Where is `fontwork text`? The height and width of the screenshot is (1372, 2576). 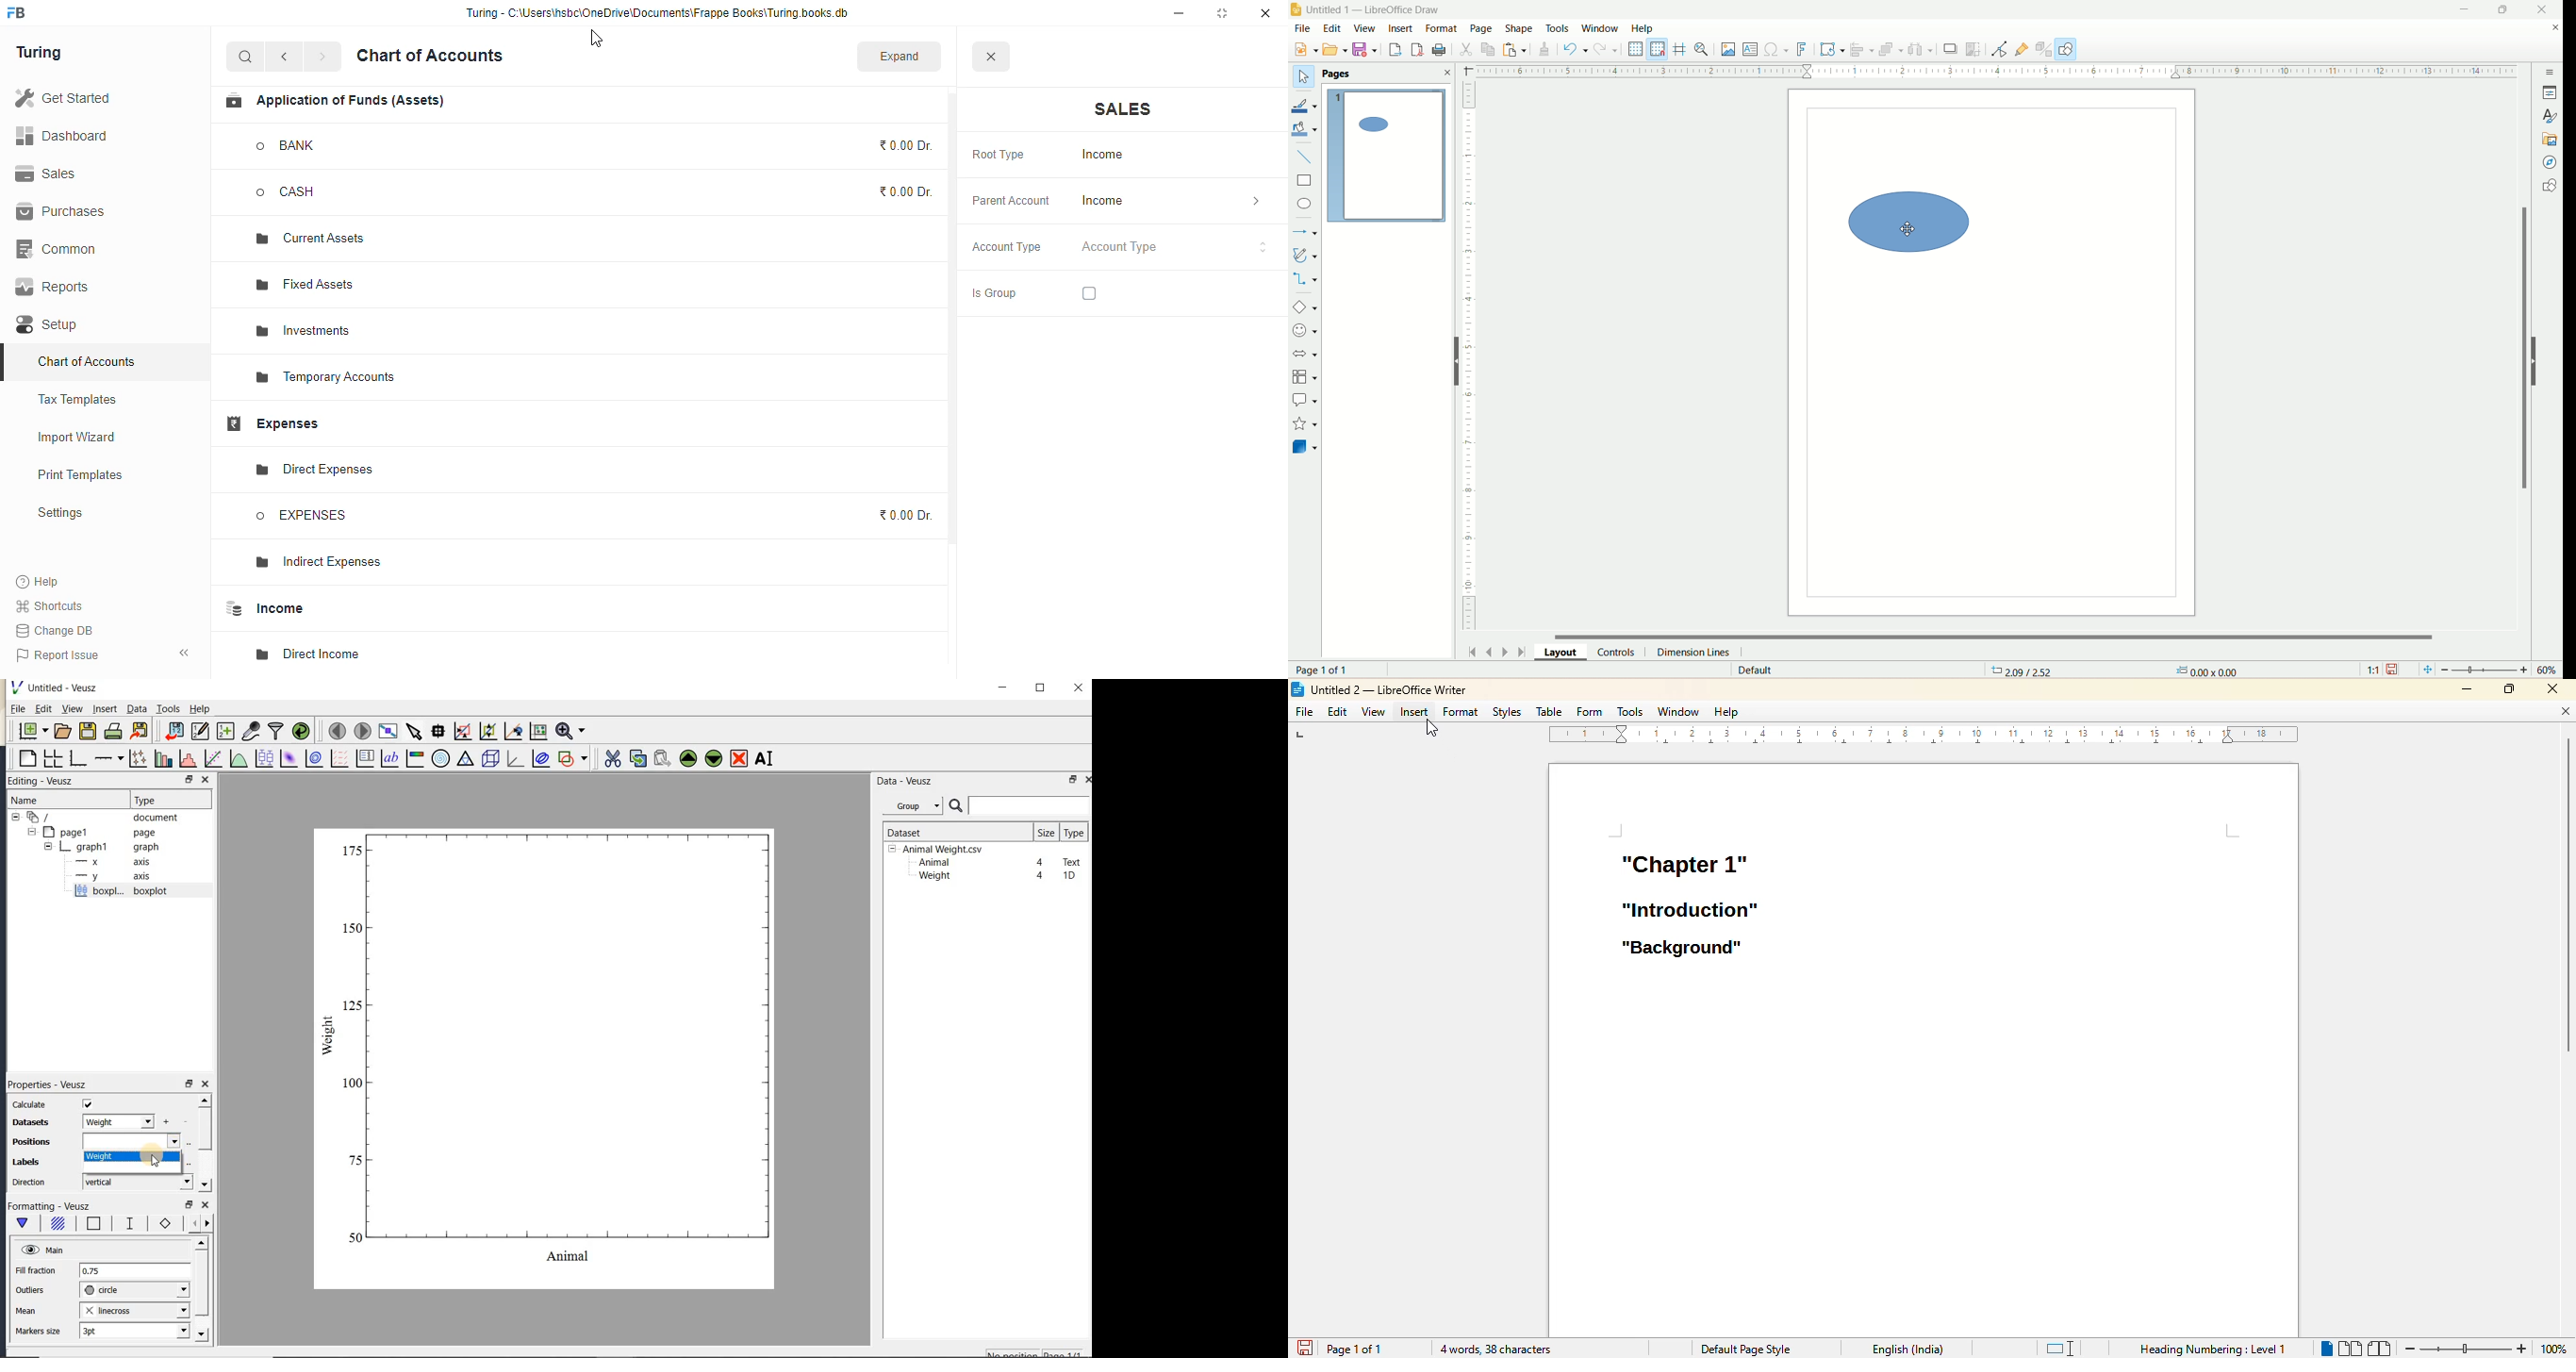 fontwork text is located at coordinates (1801, 50).